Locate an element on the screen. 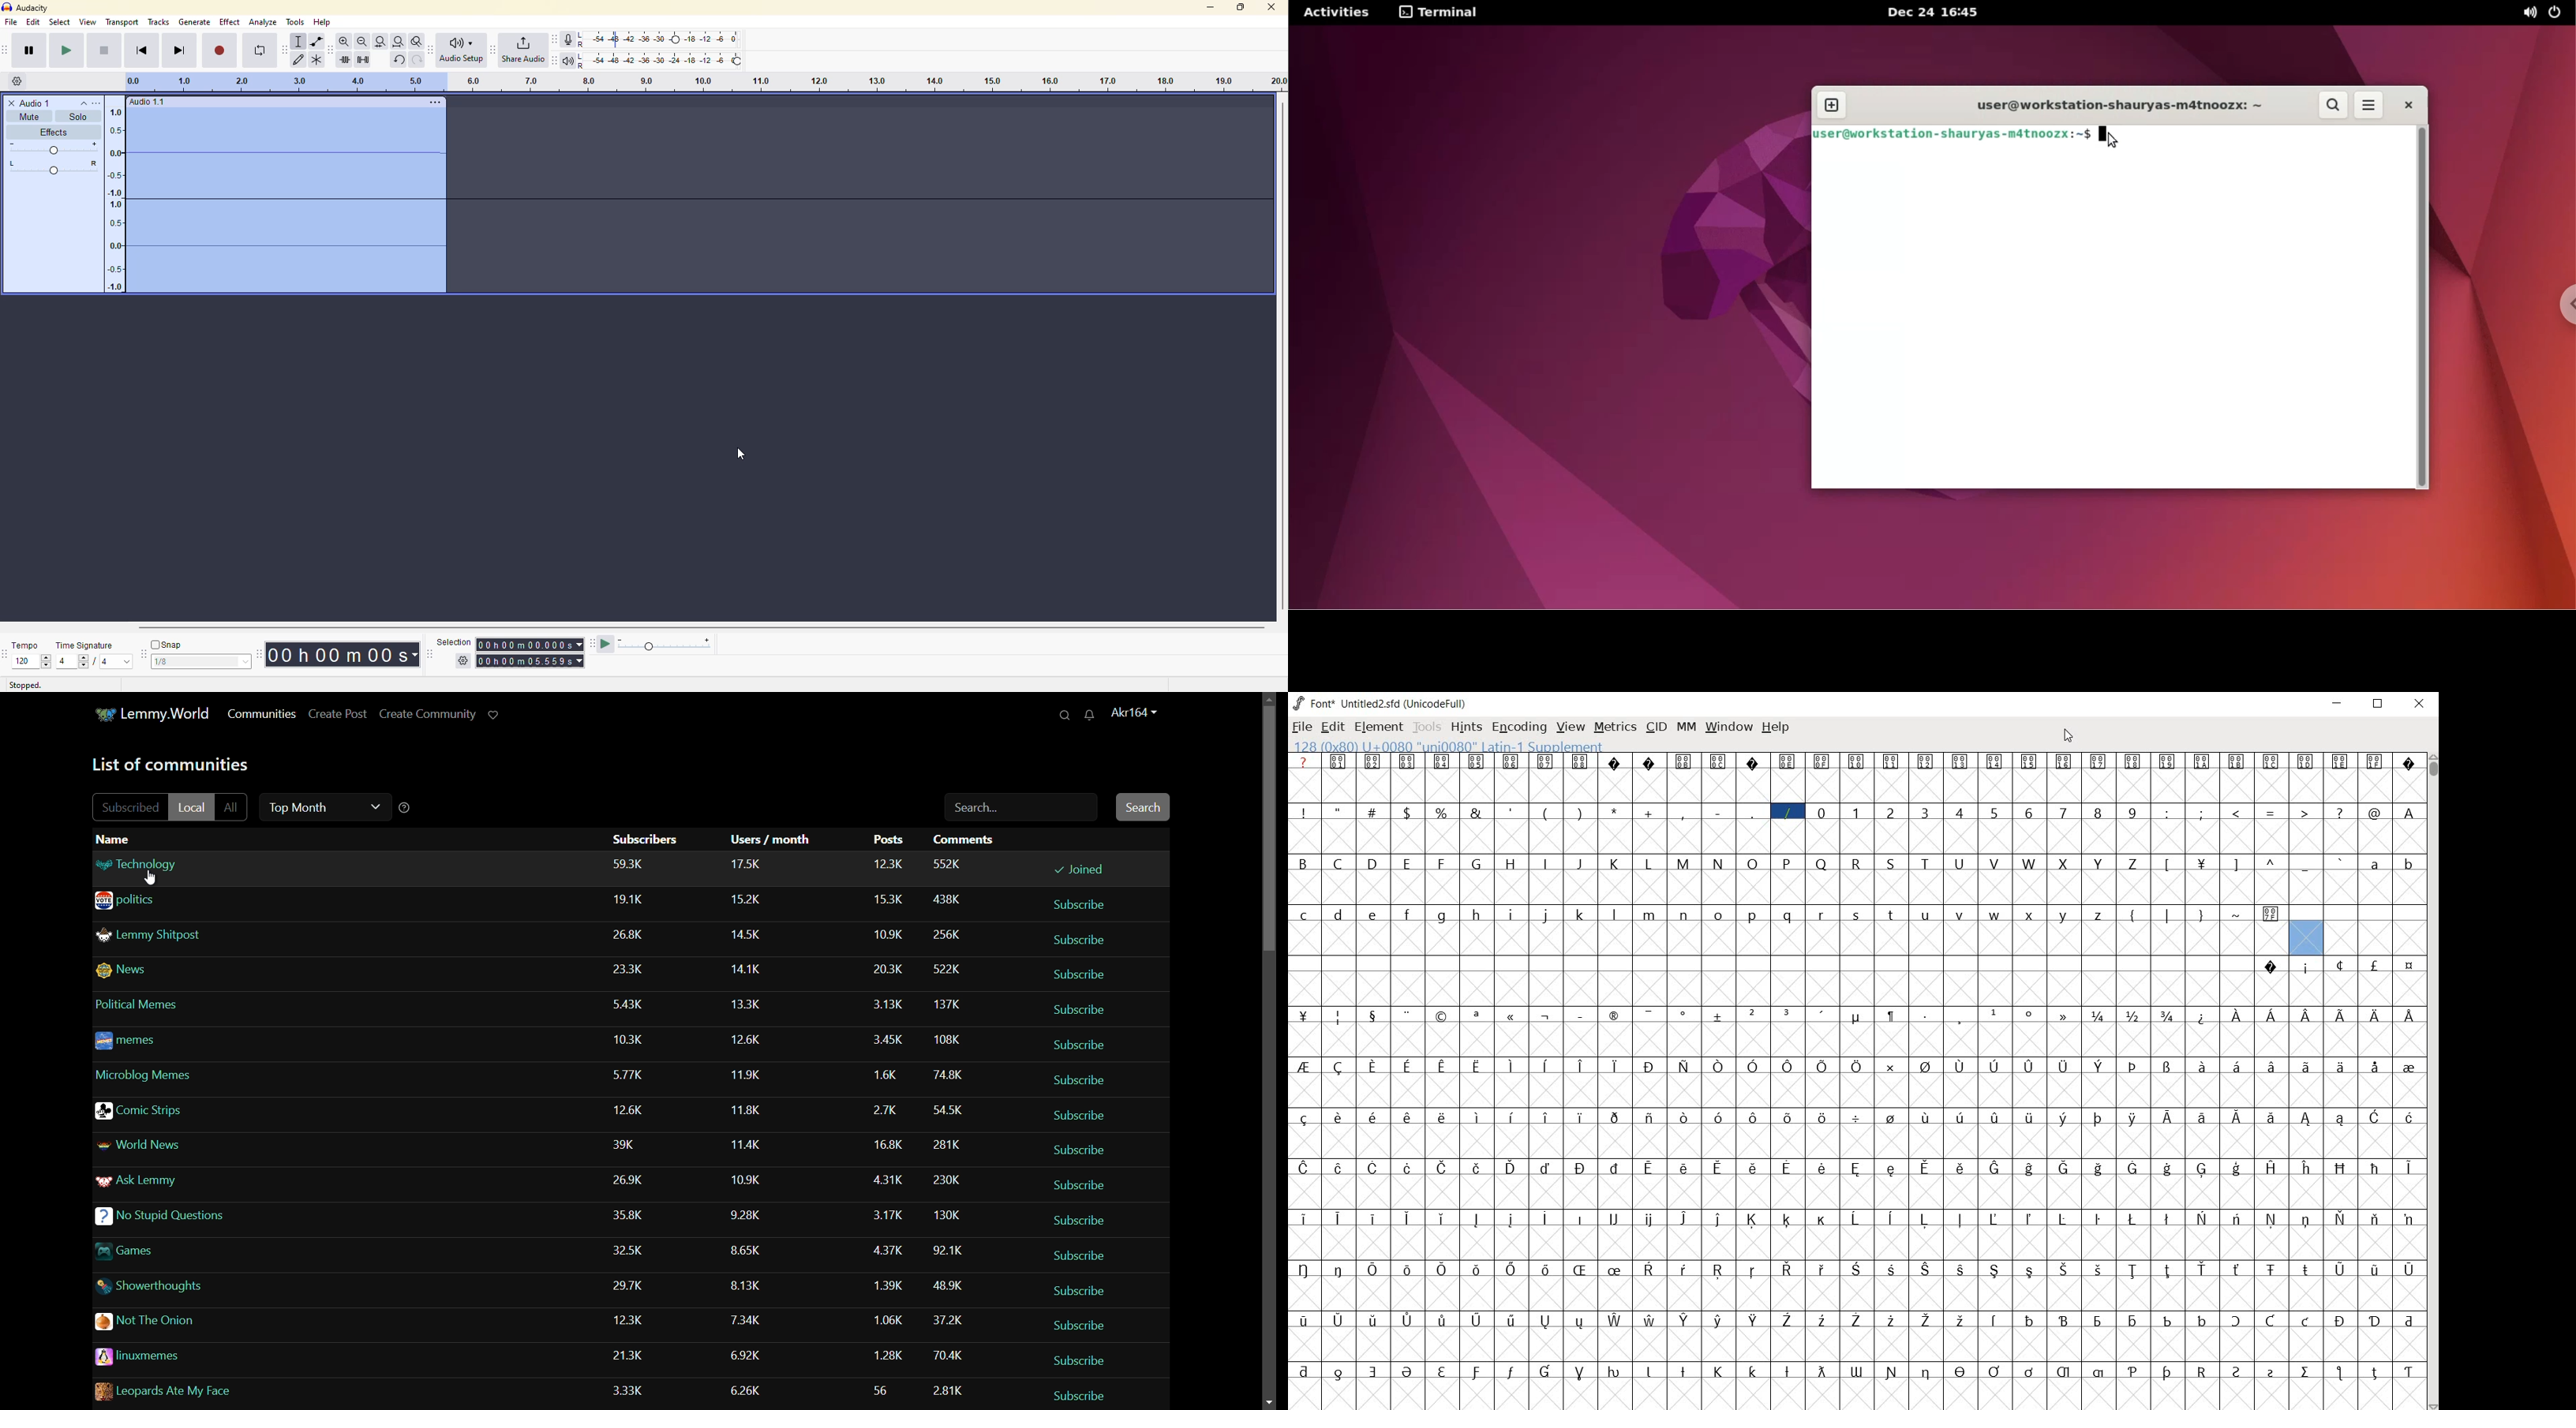  pitch changed is located at coordinates (276, 203).